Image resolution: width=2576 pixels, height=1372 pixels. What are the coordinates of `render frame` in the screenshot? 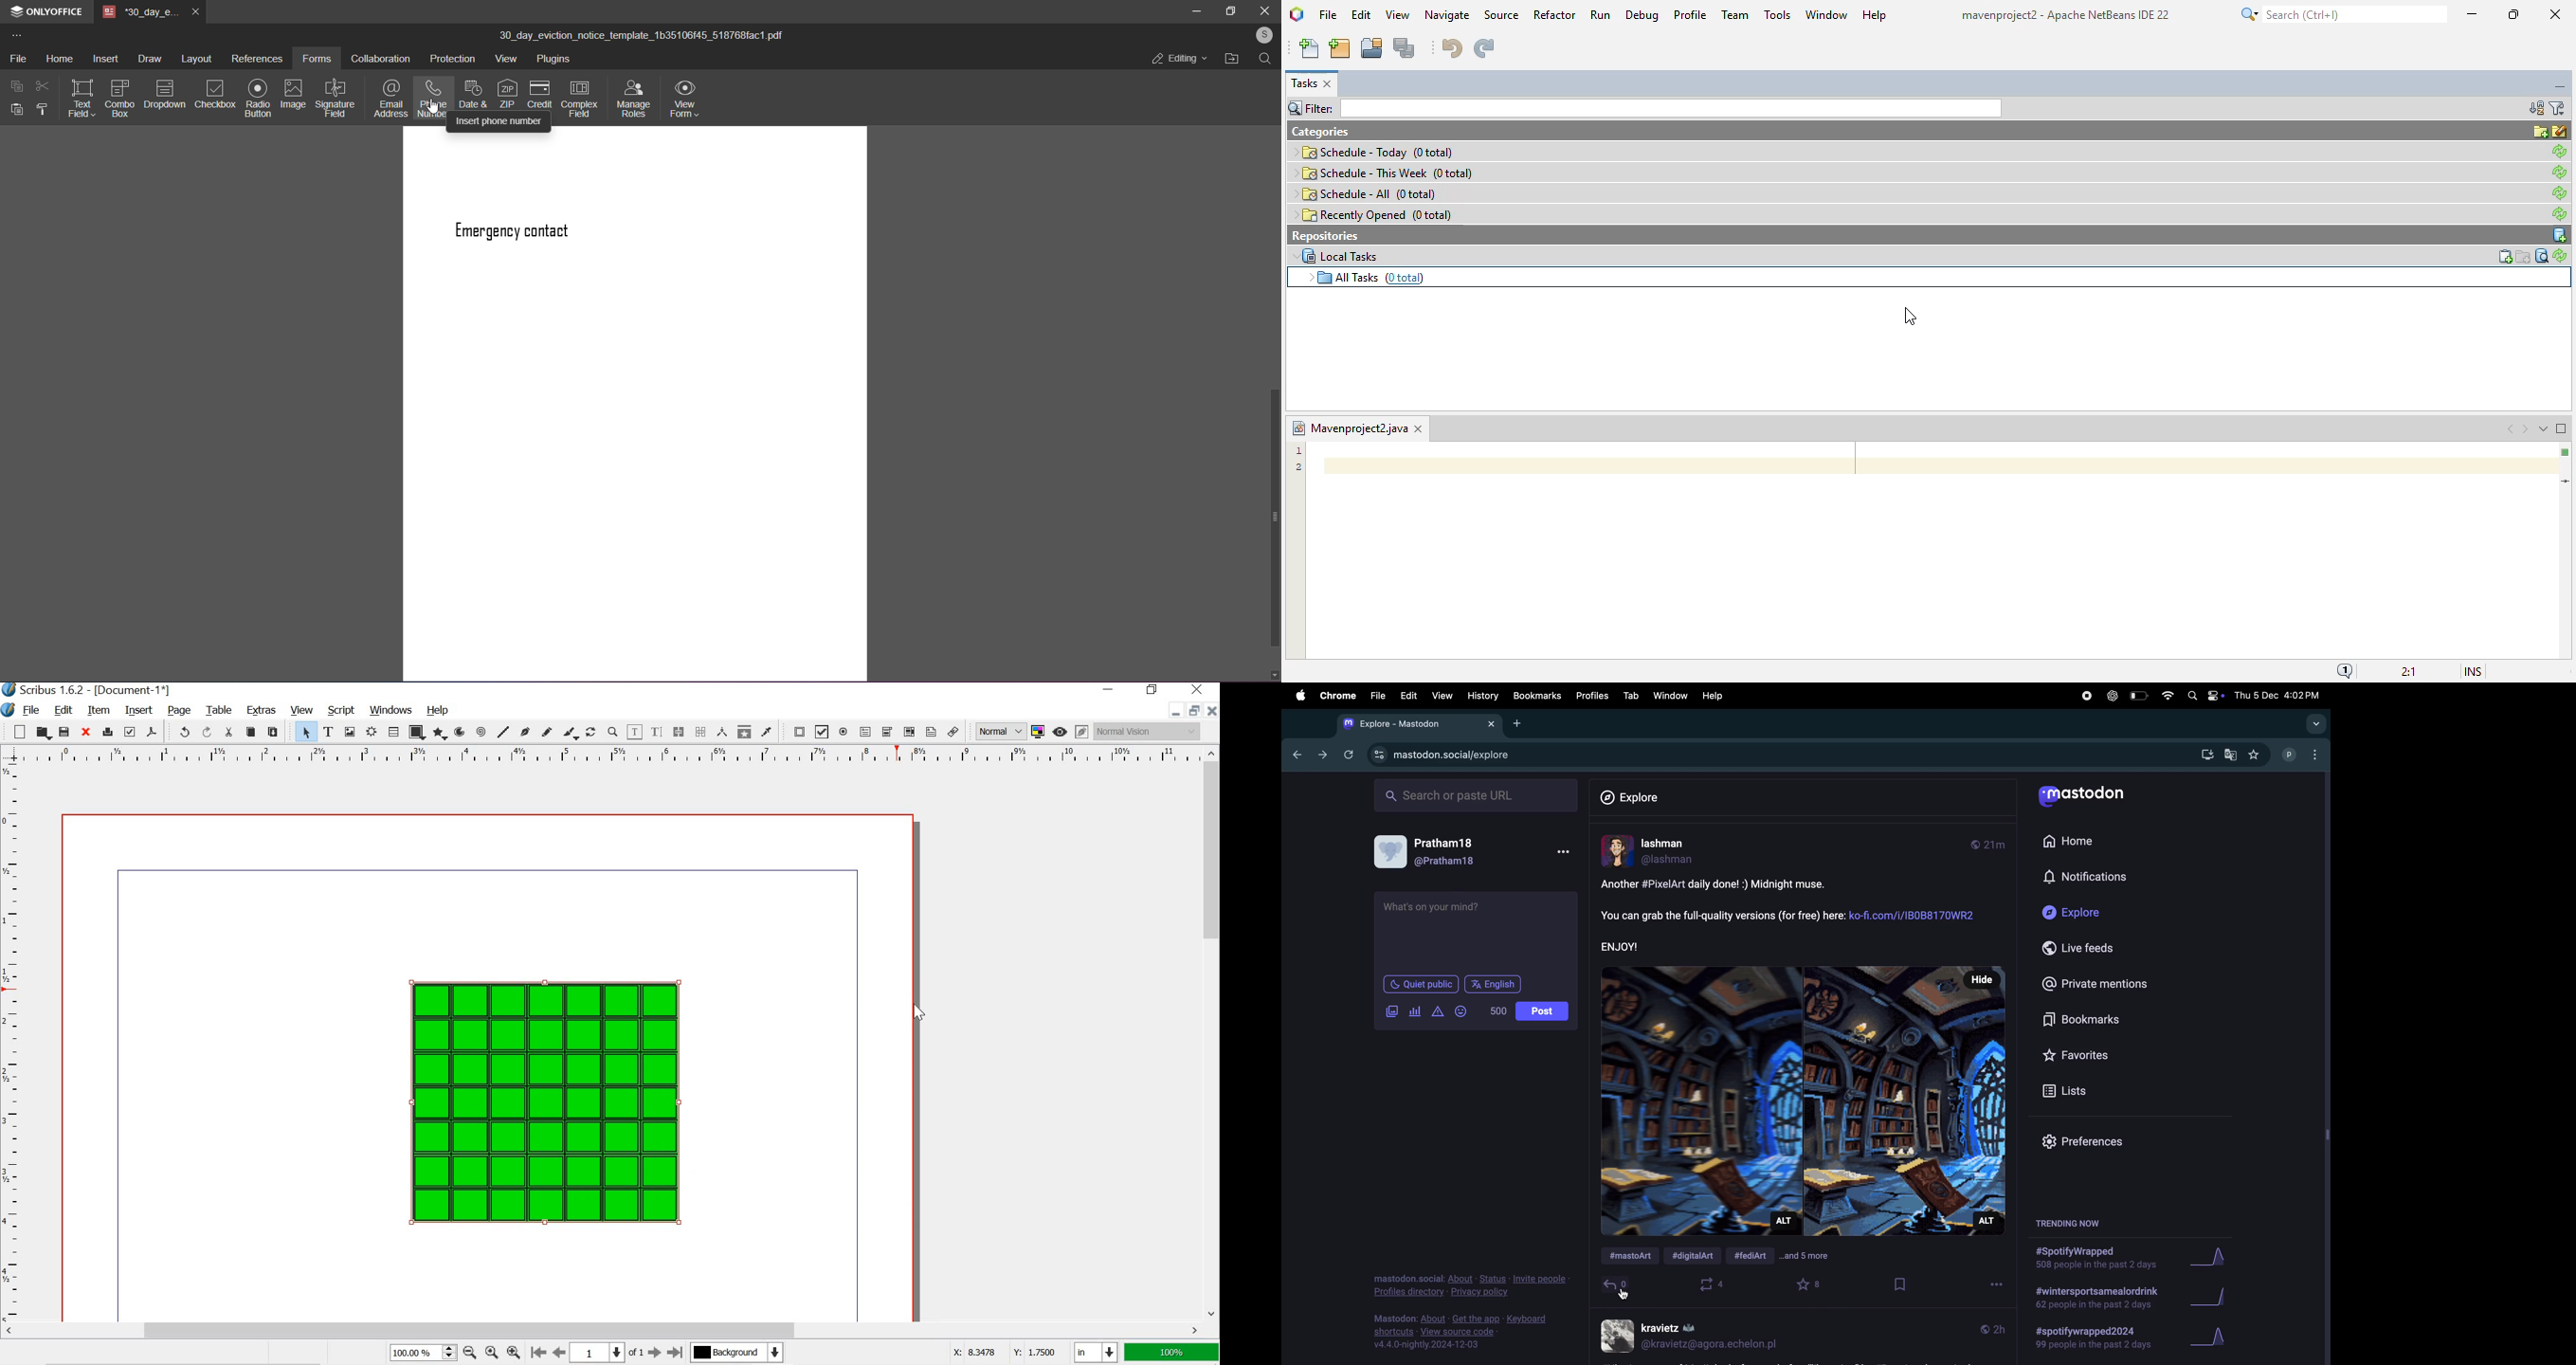 It's located at (370, 733).